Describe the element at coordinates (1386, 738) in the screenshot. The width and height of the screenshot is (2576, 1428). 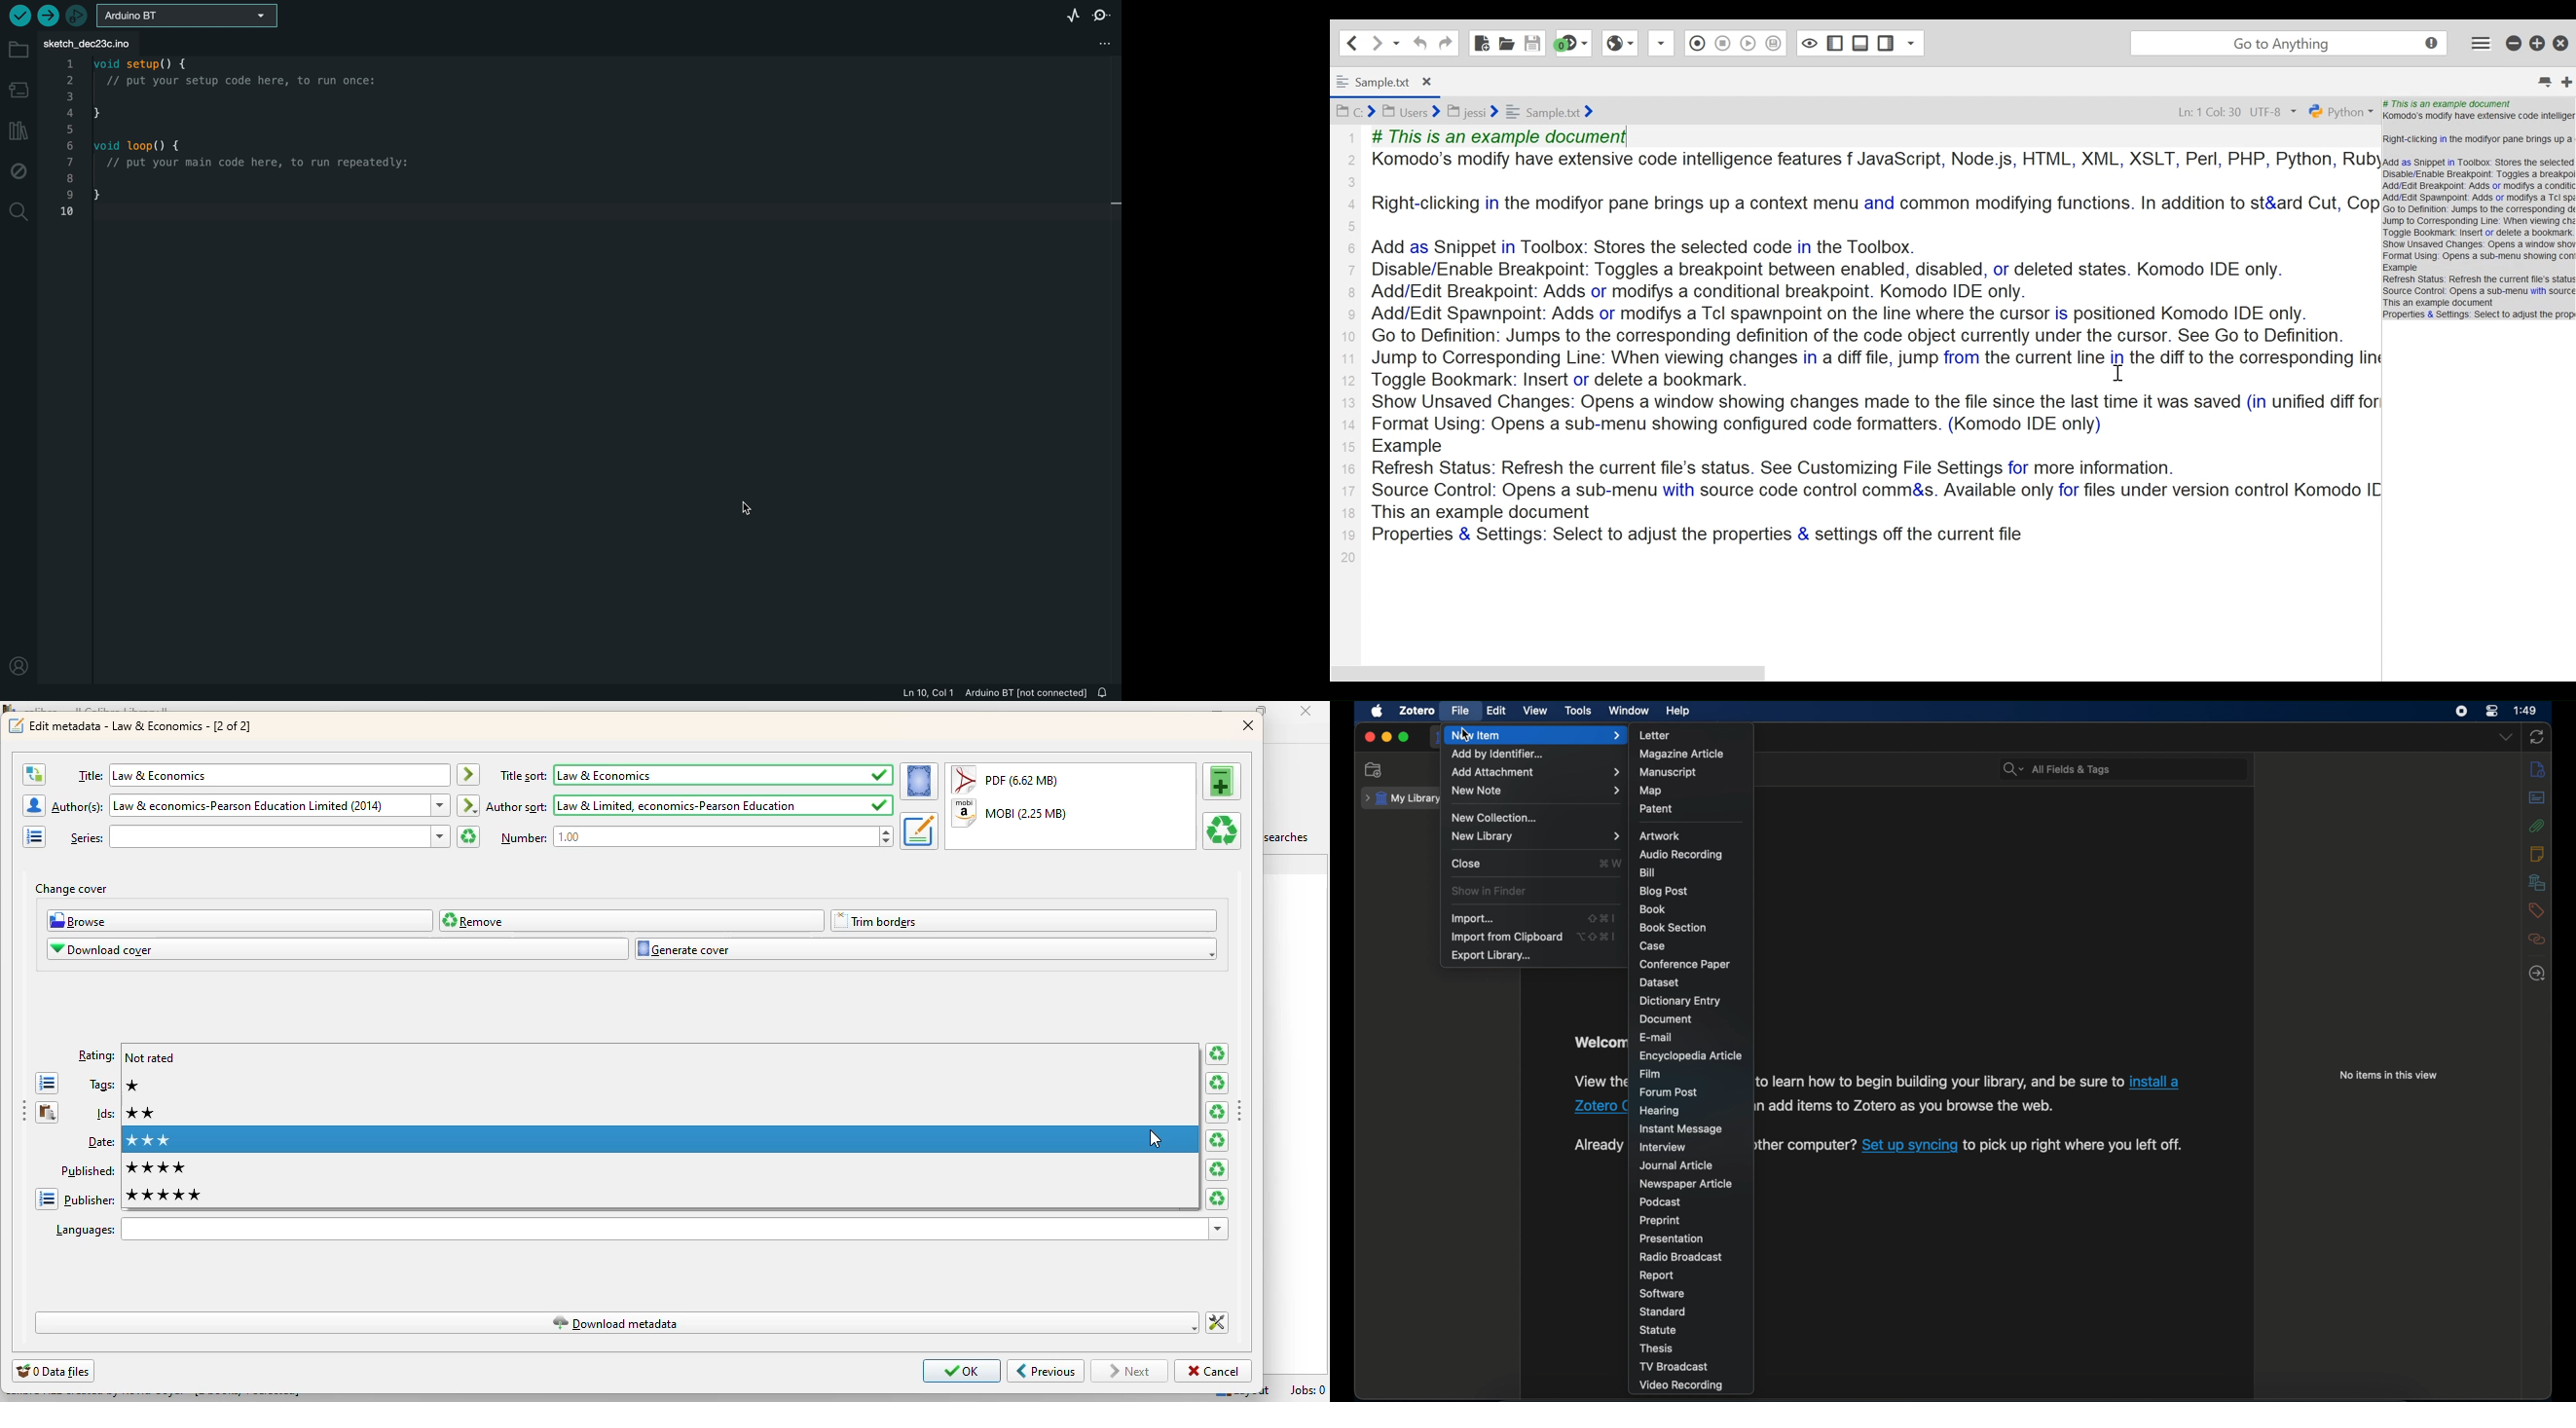
I see `minimize` at that location.